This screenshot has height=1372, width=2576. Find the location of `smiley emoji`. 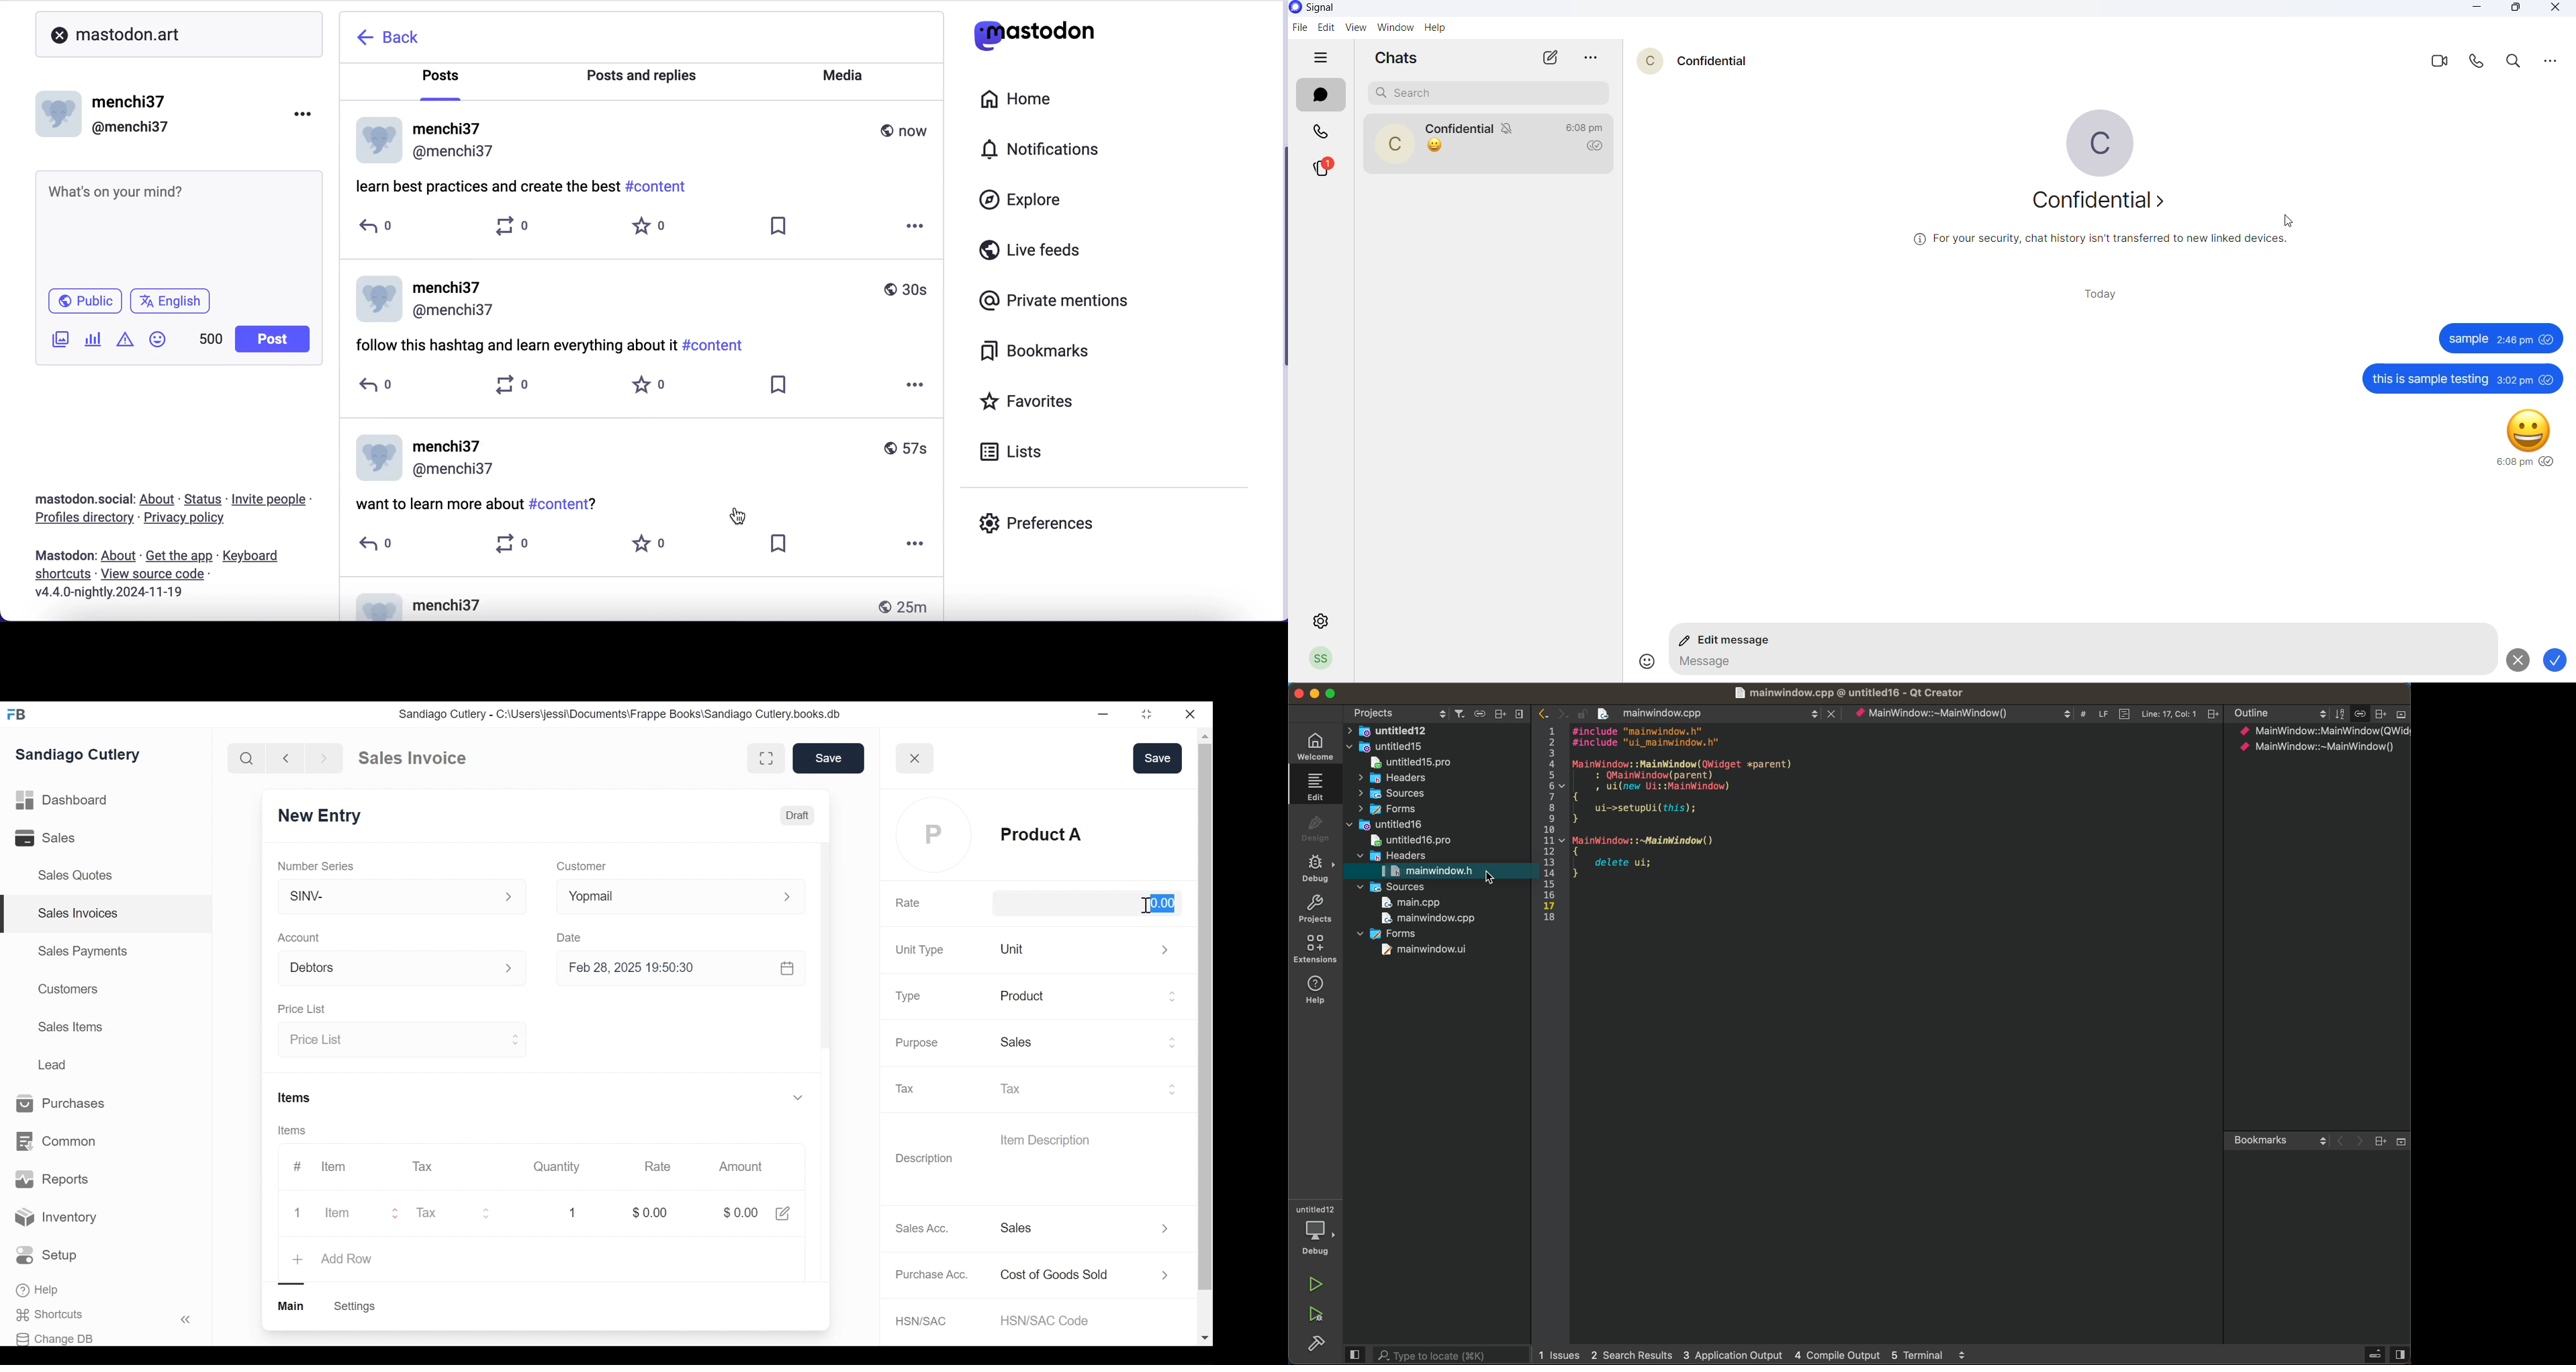

smiley emoji is located at coordinates (2530, 428).